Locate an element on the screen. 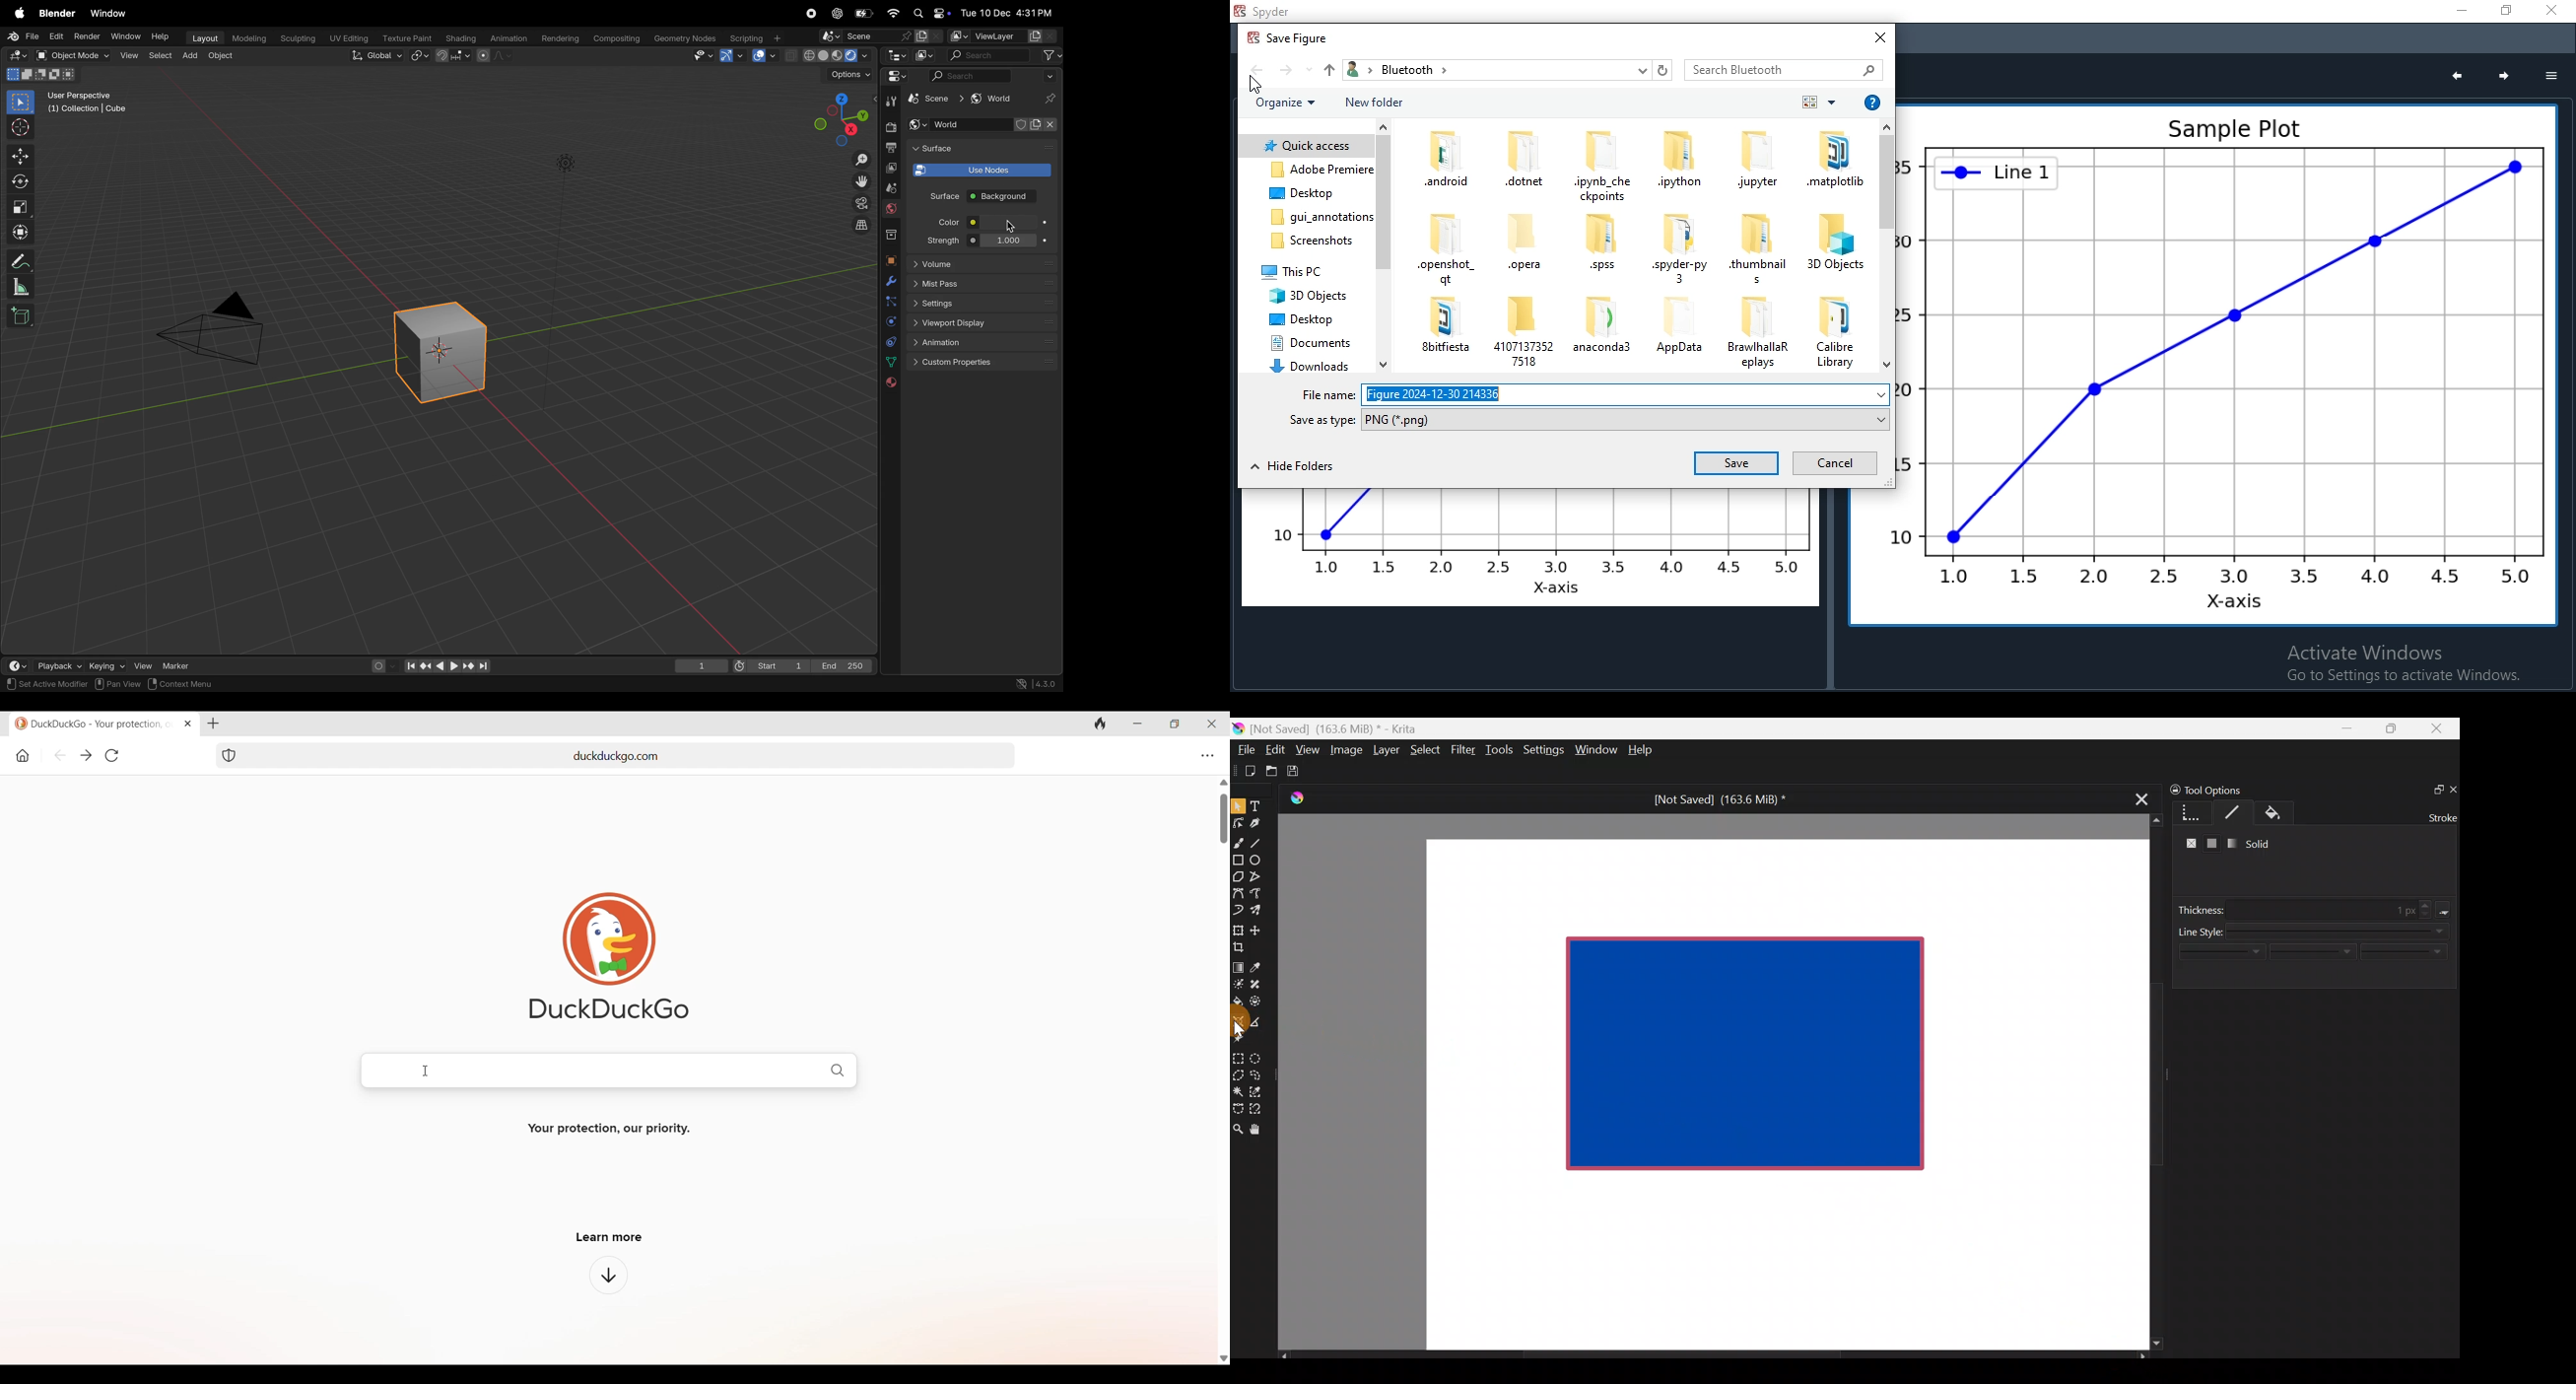 The height and width of the screenshot is (1400, 2576). files is located at coordinates (1450, 247).